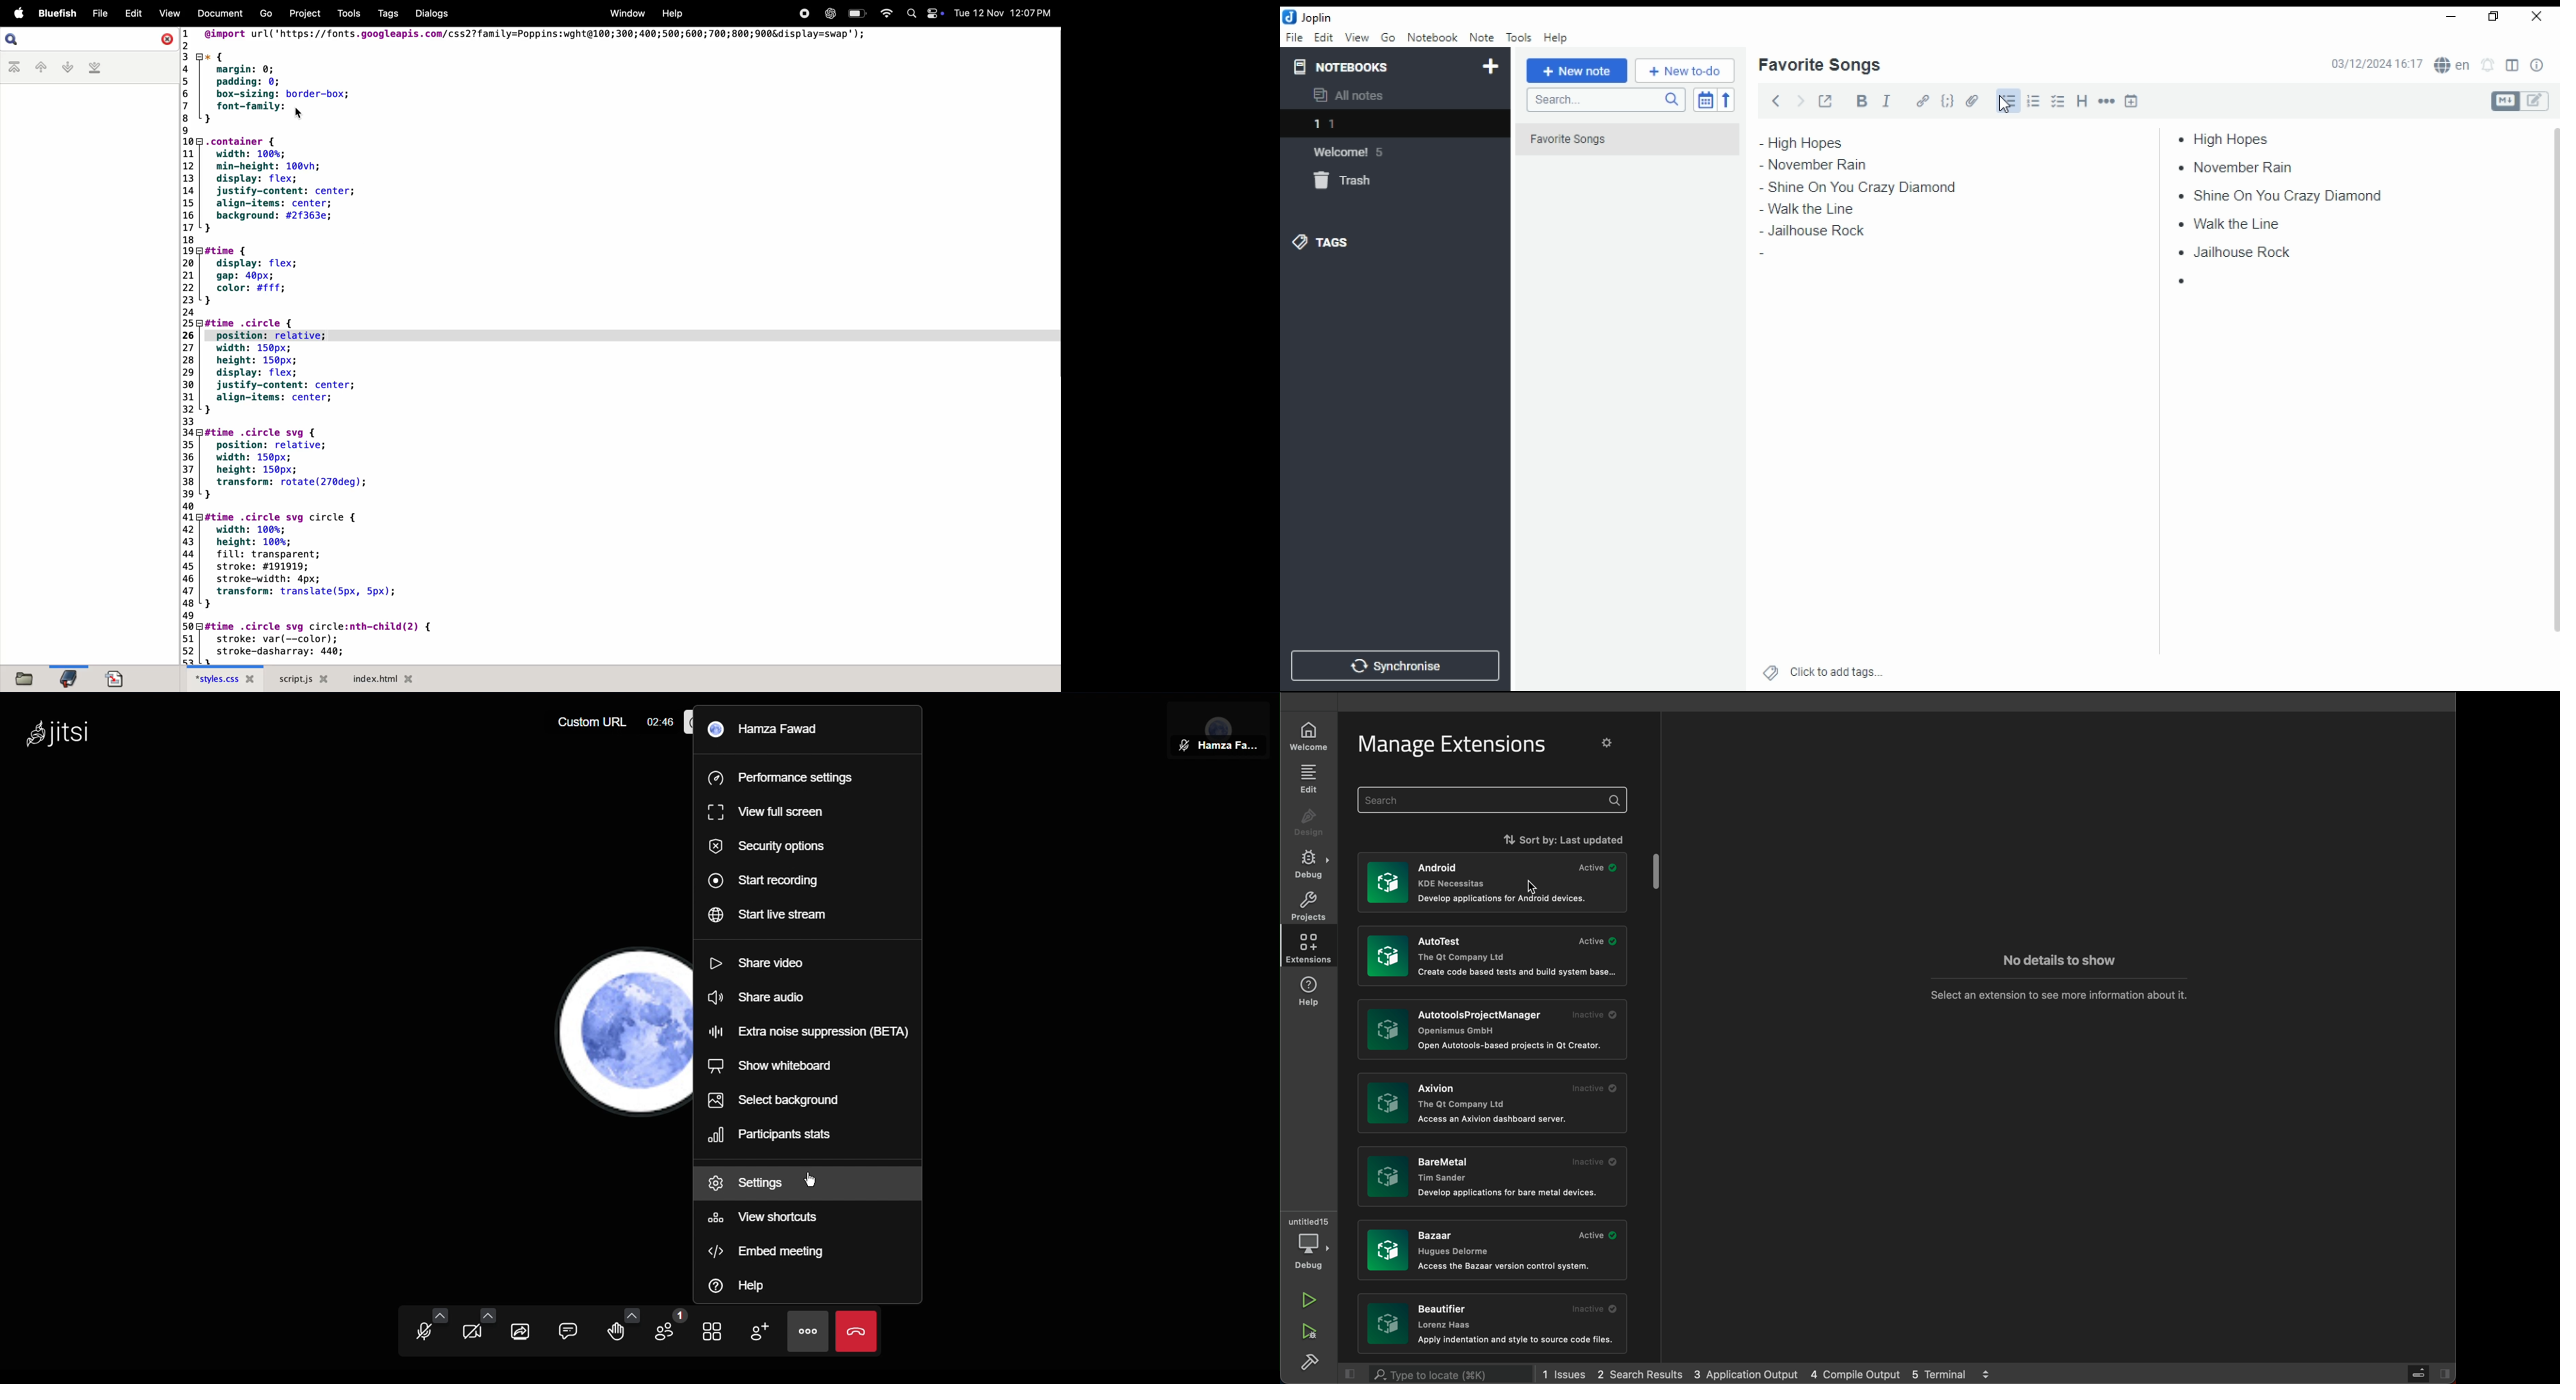 The height and width of the screenshot is (1400, 2576). I want to click on shine on you crazy diamond, so click(1864, 185).